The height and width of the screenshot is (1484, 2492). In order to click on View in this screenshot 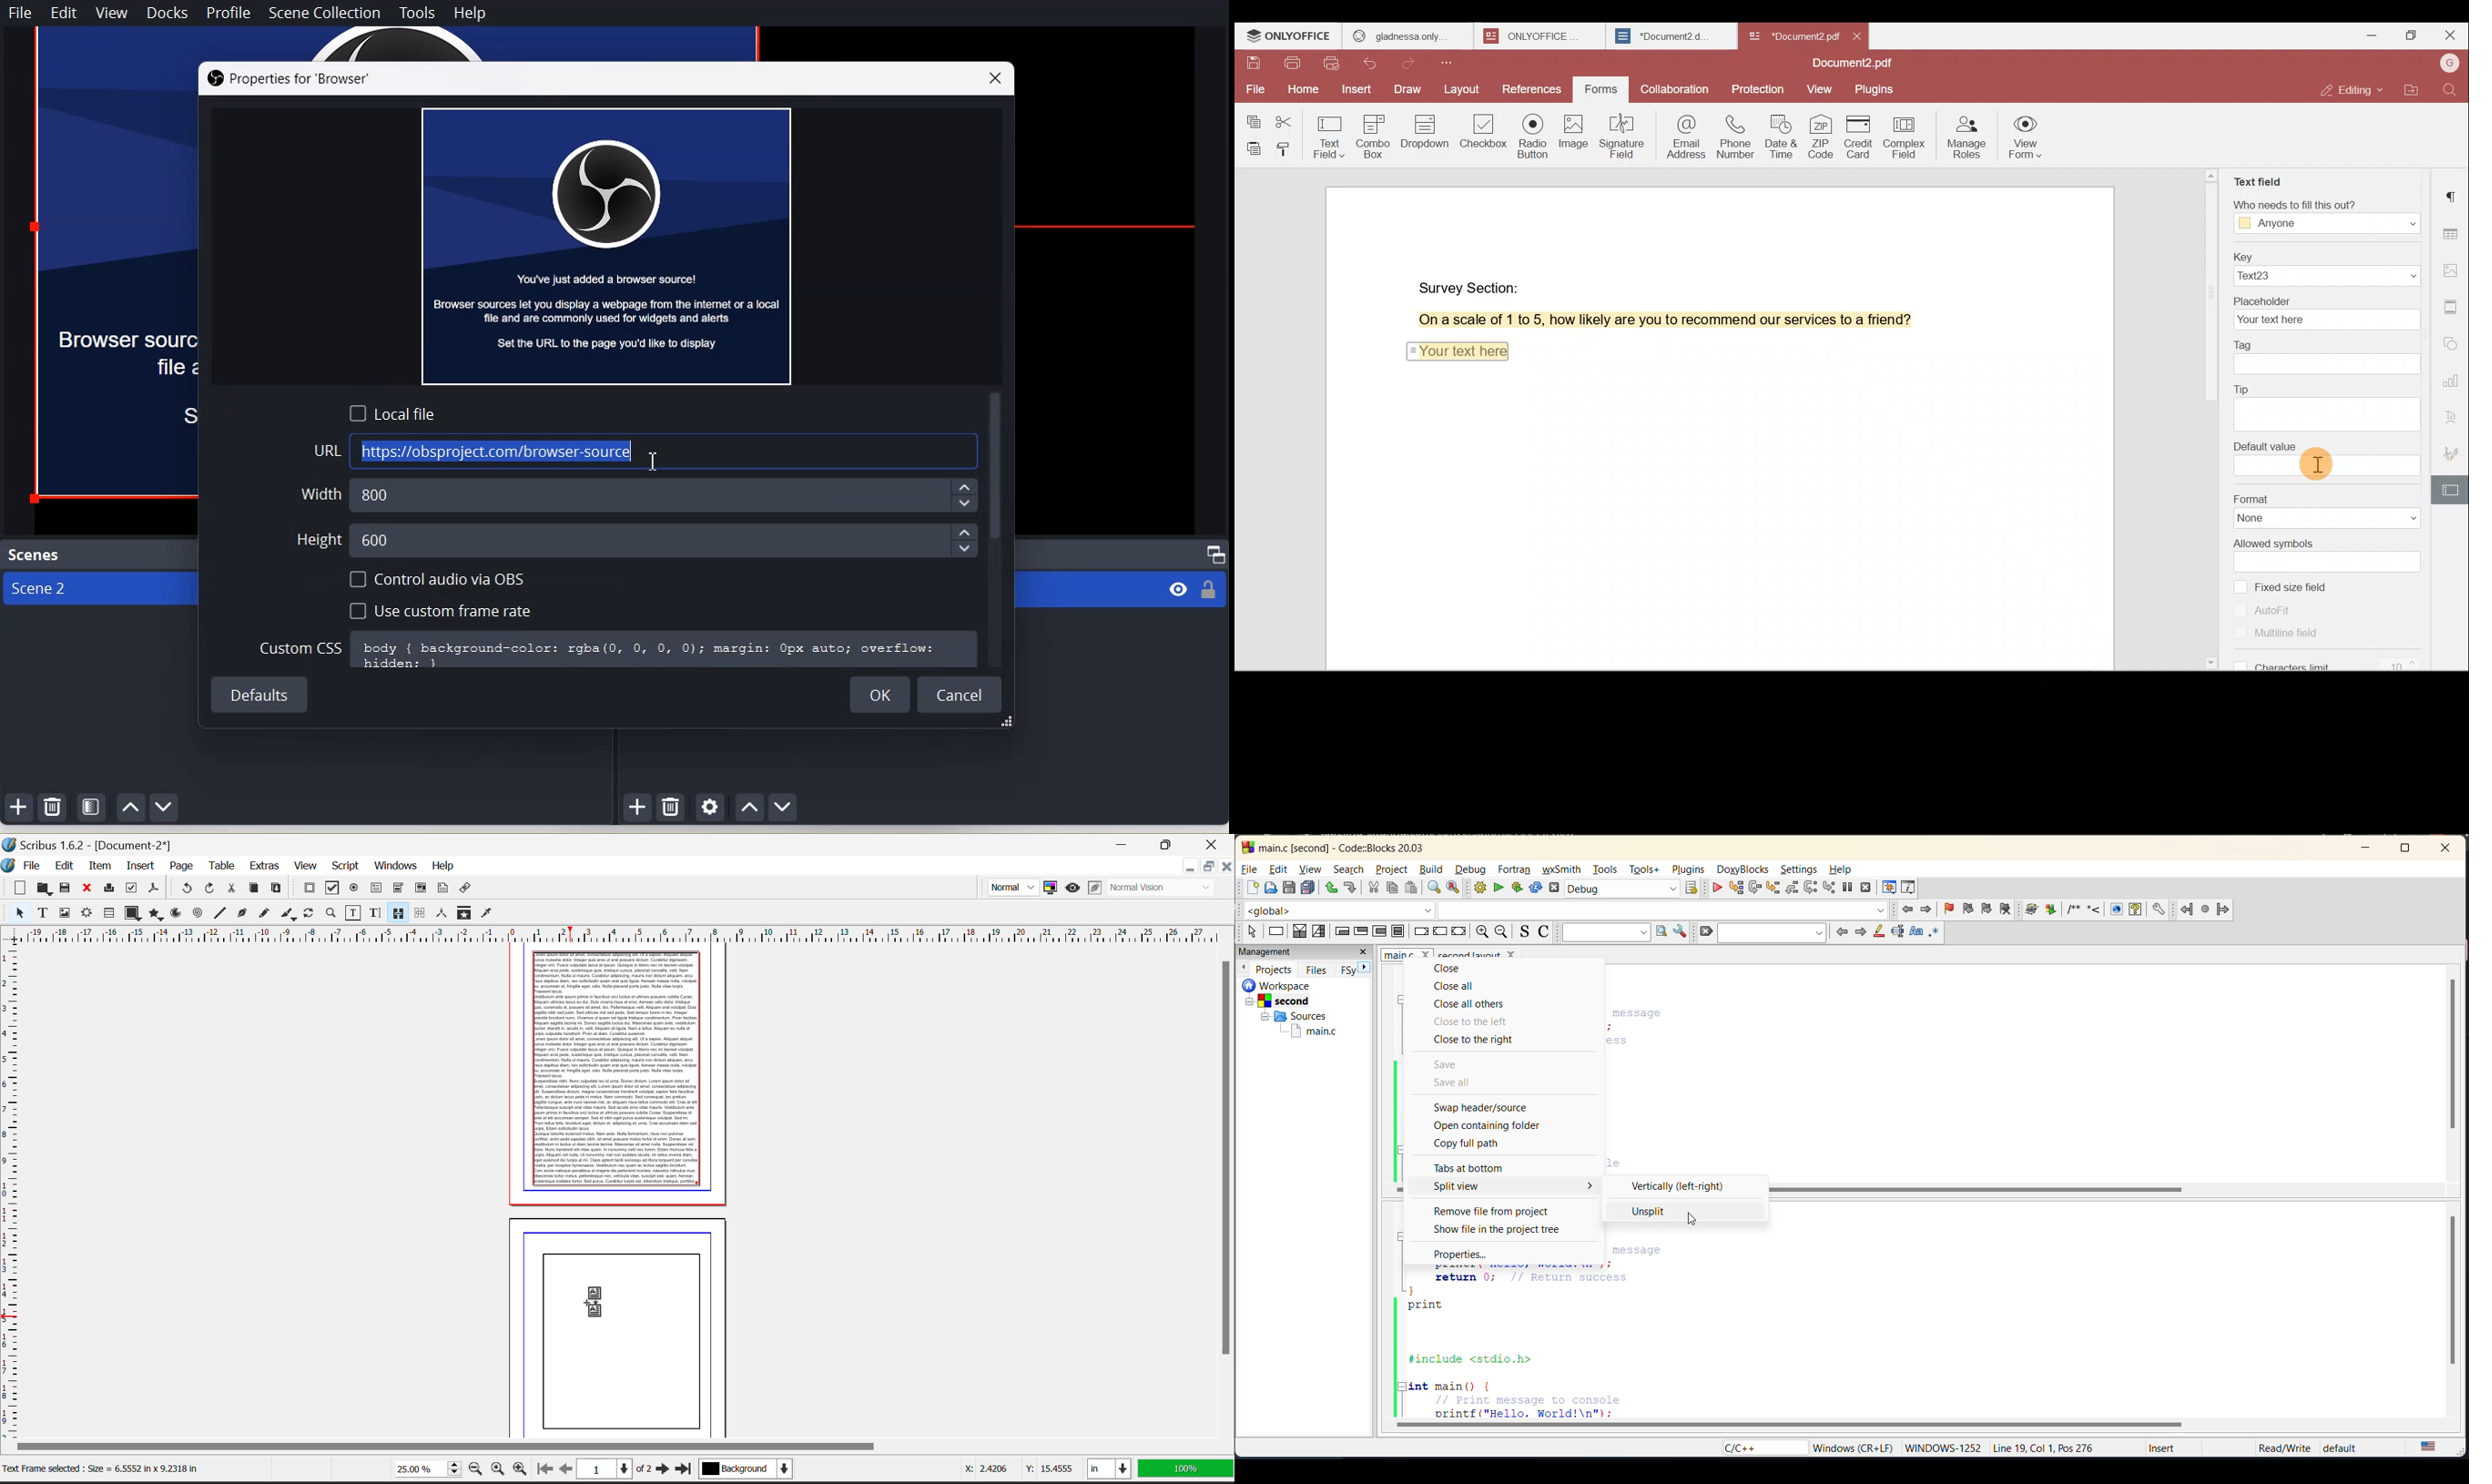, I will do `click(111, 13)`.